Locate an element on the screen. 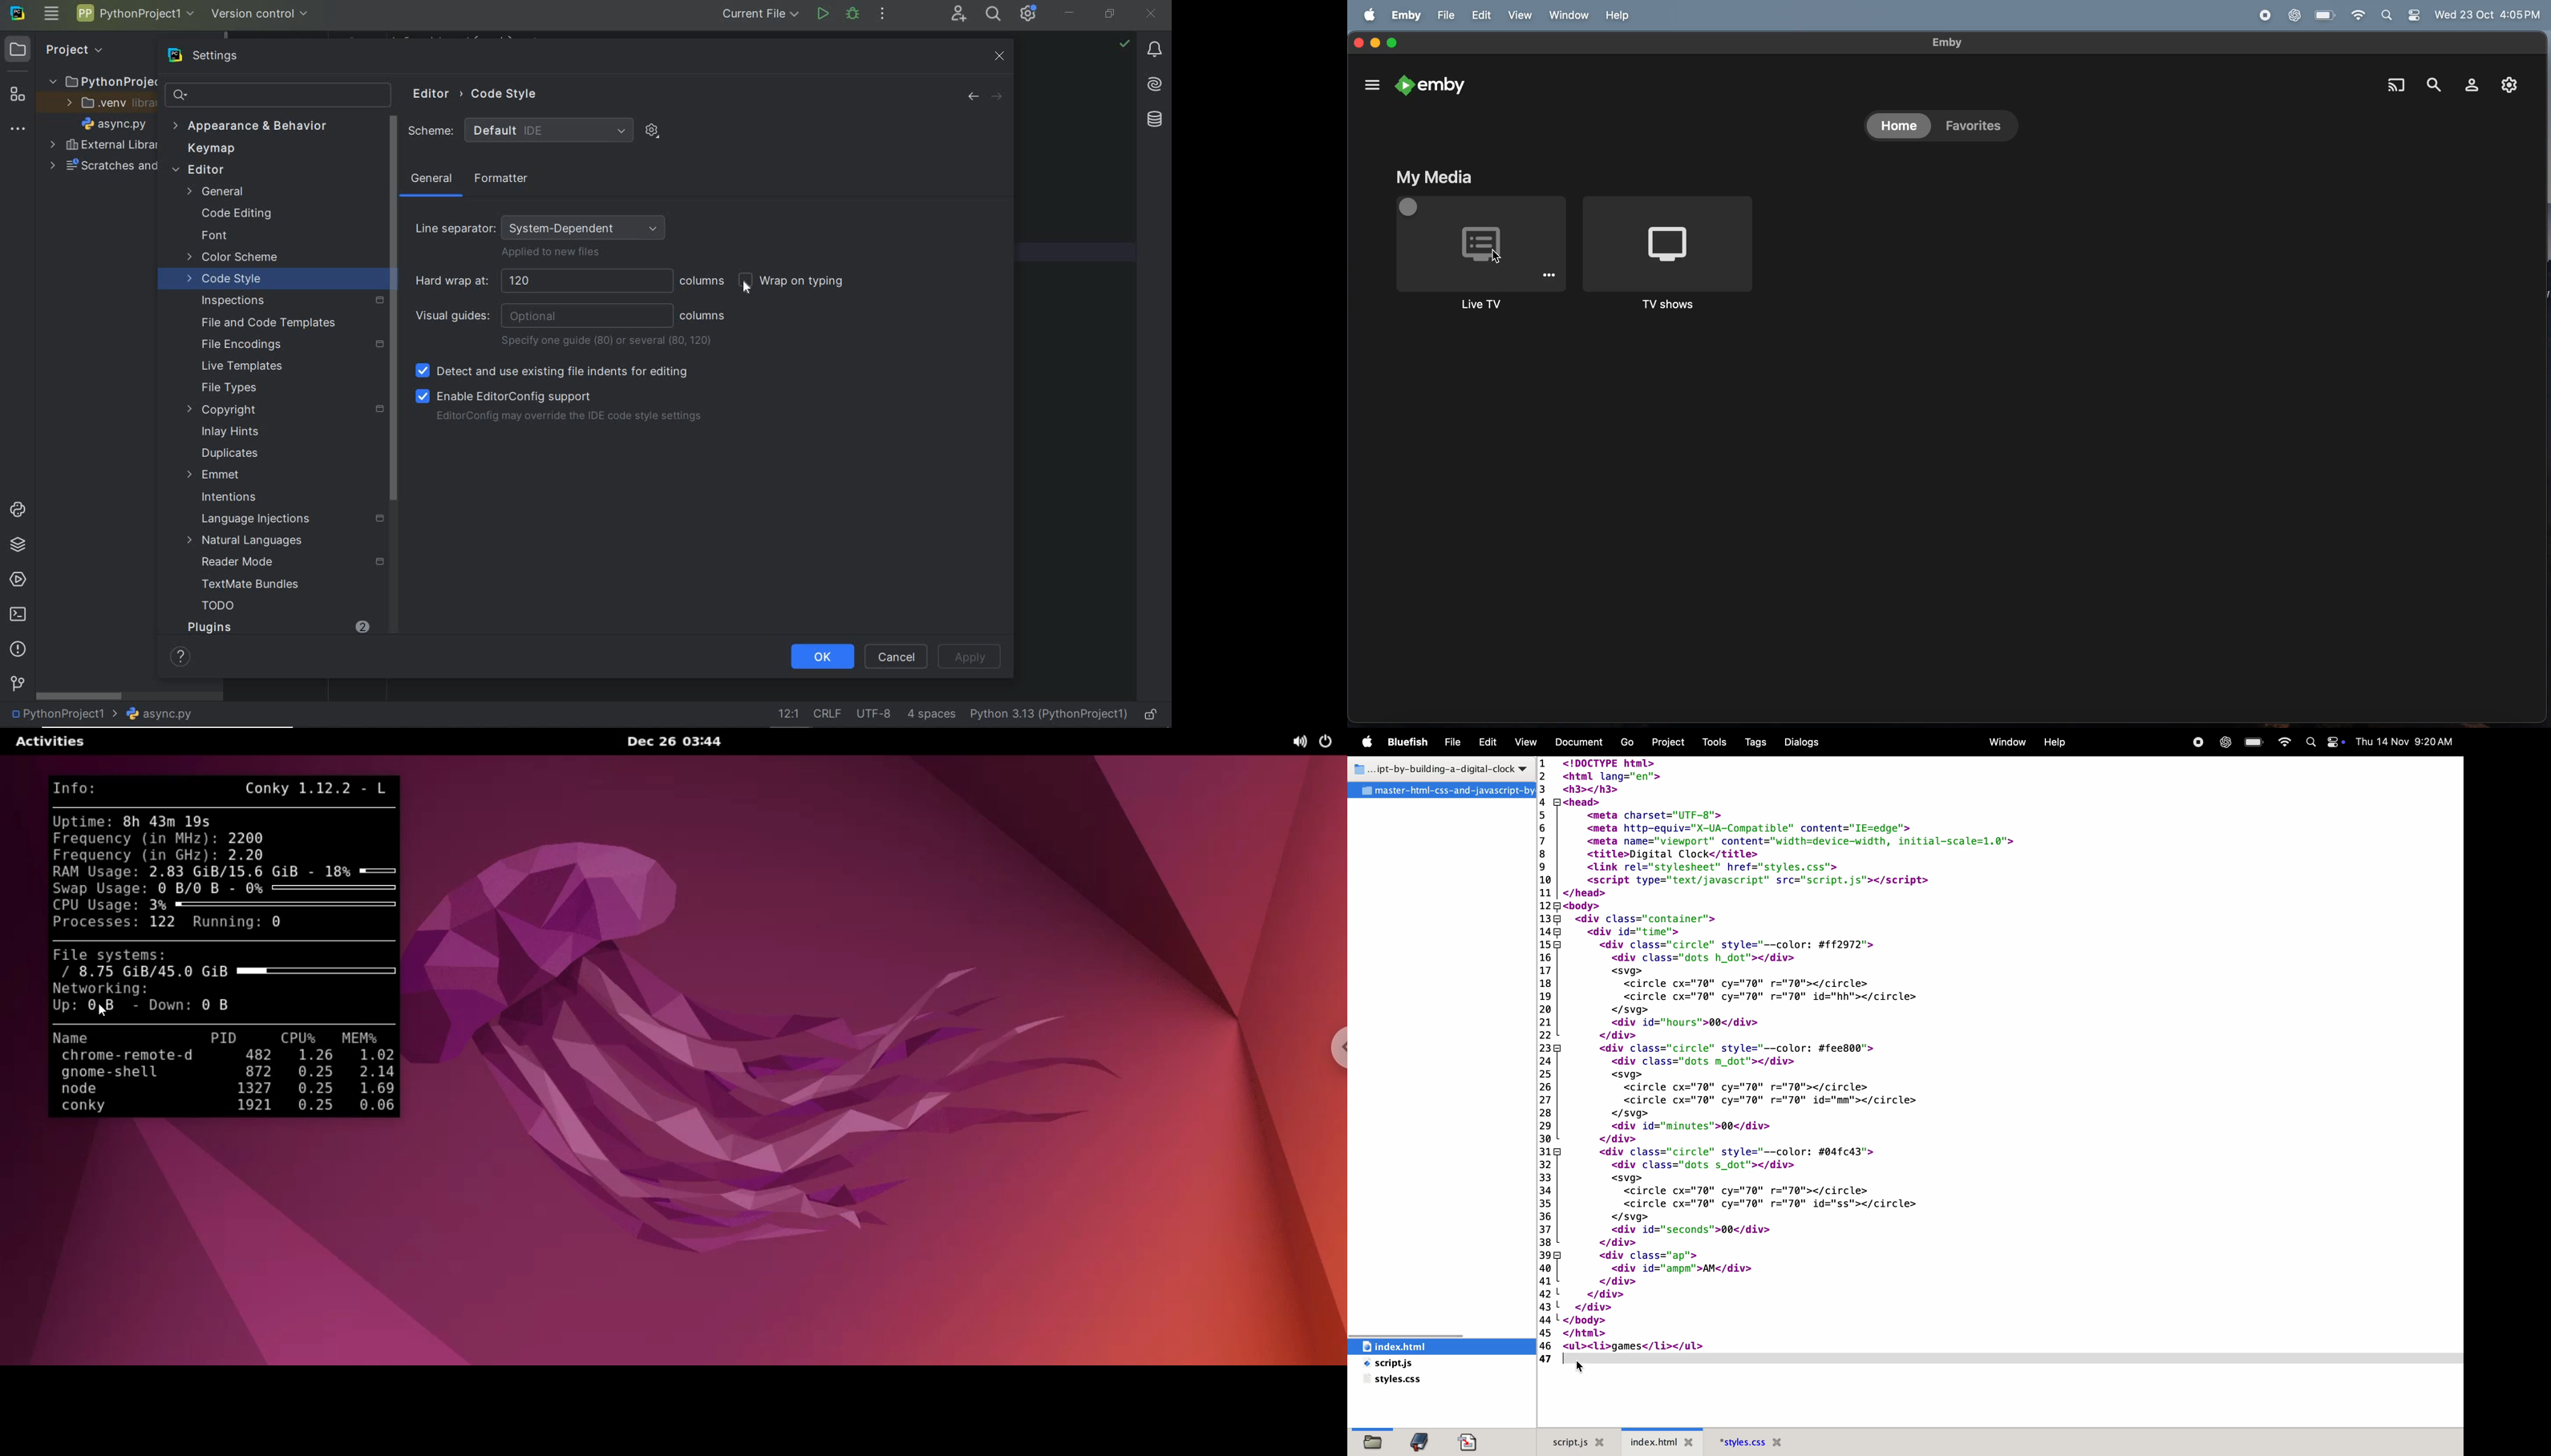 The width and height of the screenshot is (2576, 1456). file encoding is located at coordinates (874, 714).